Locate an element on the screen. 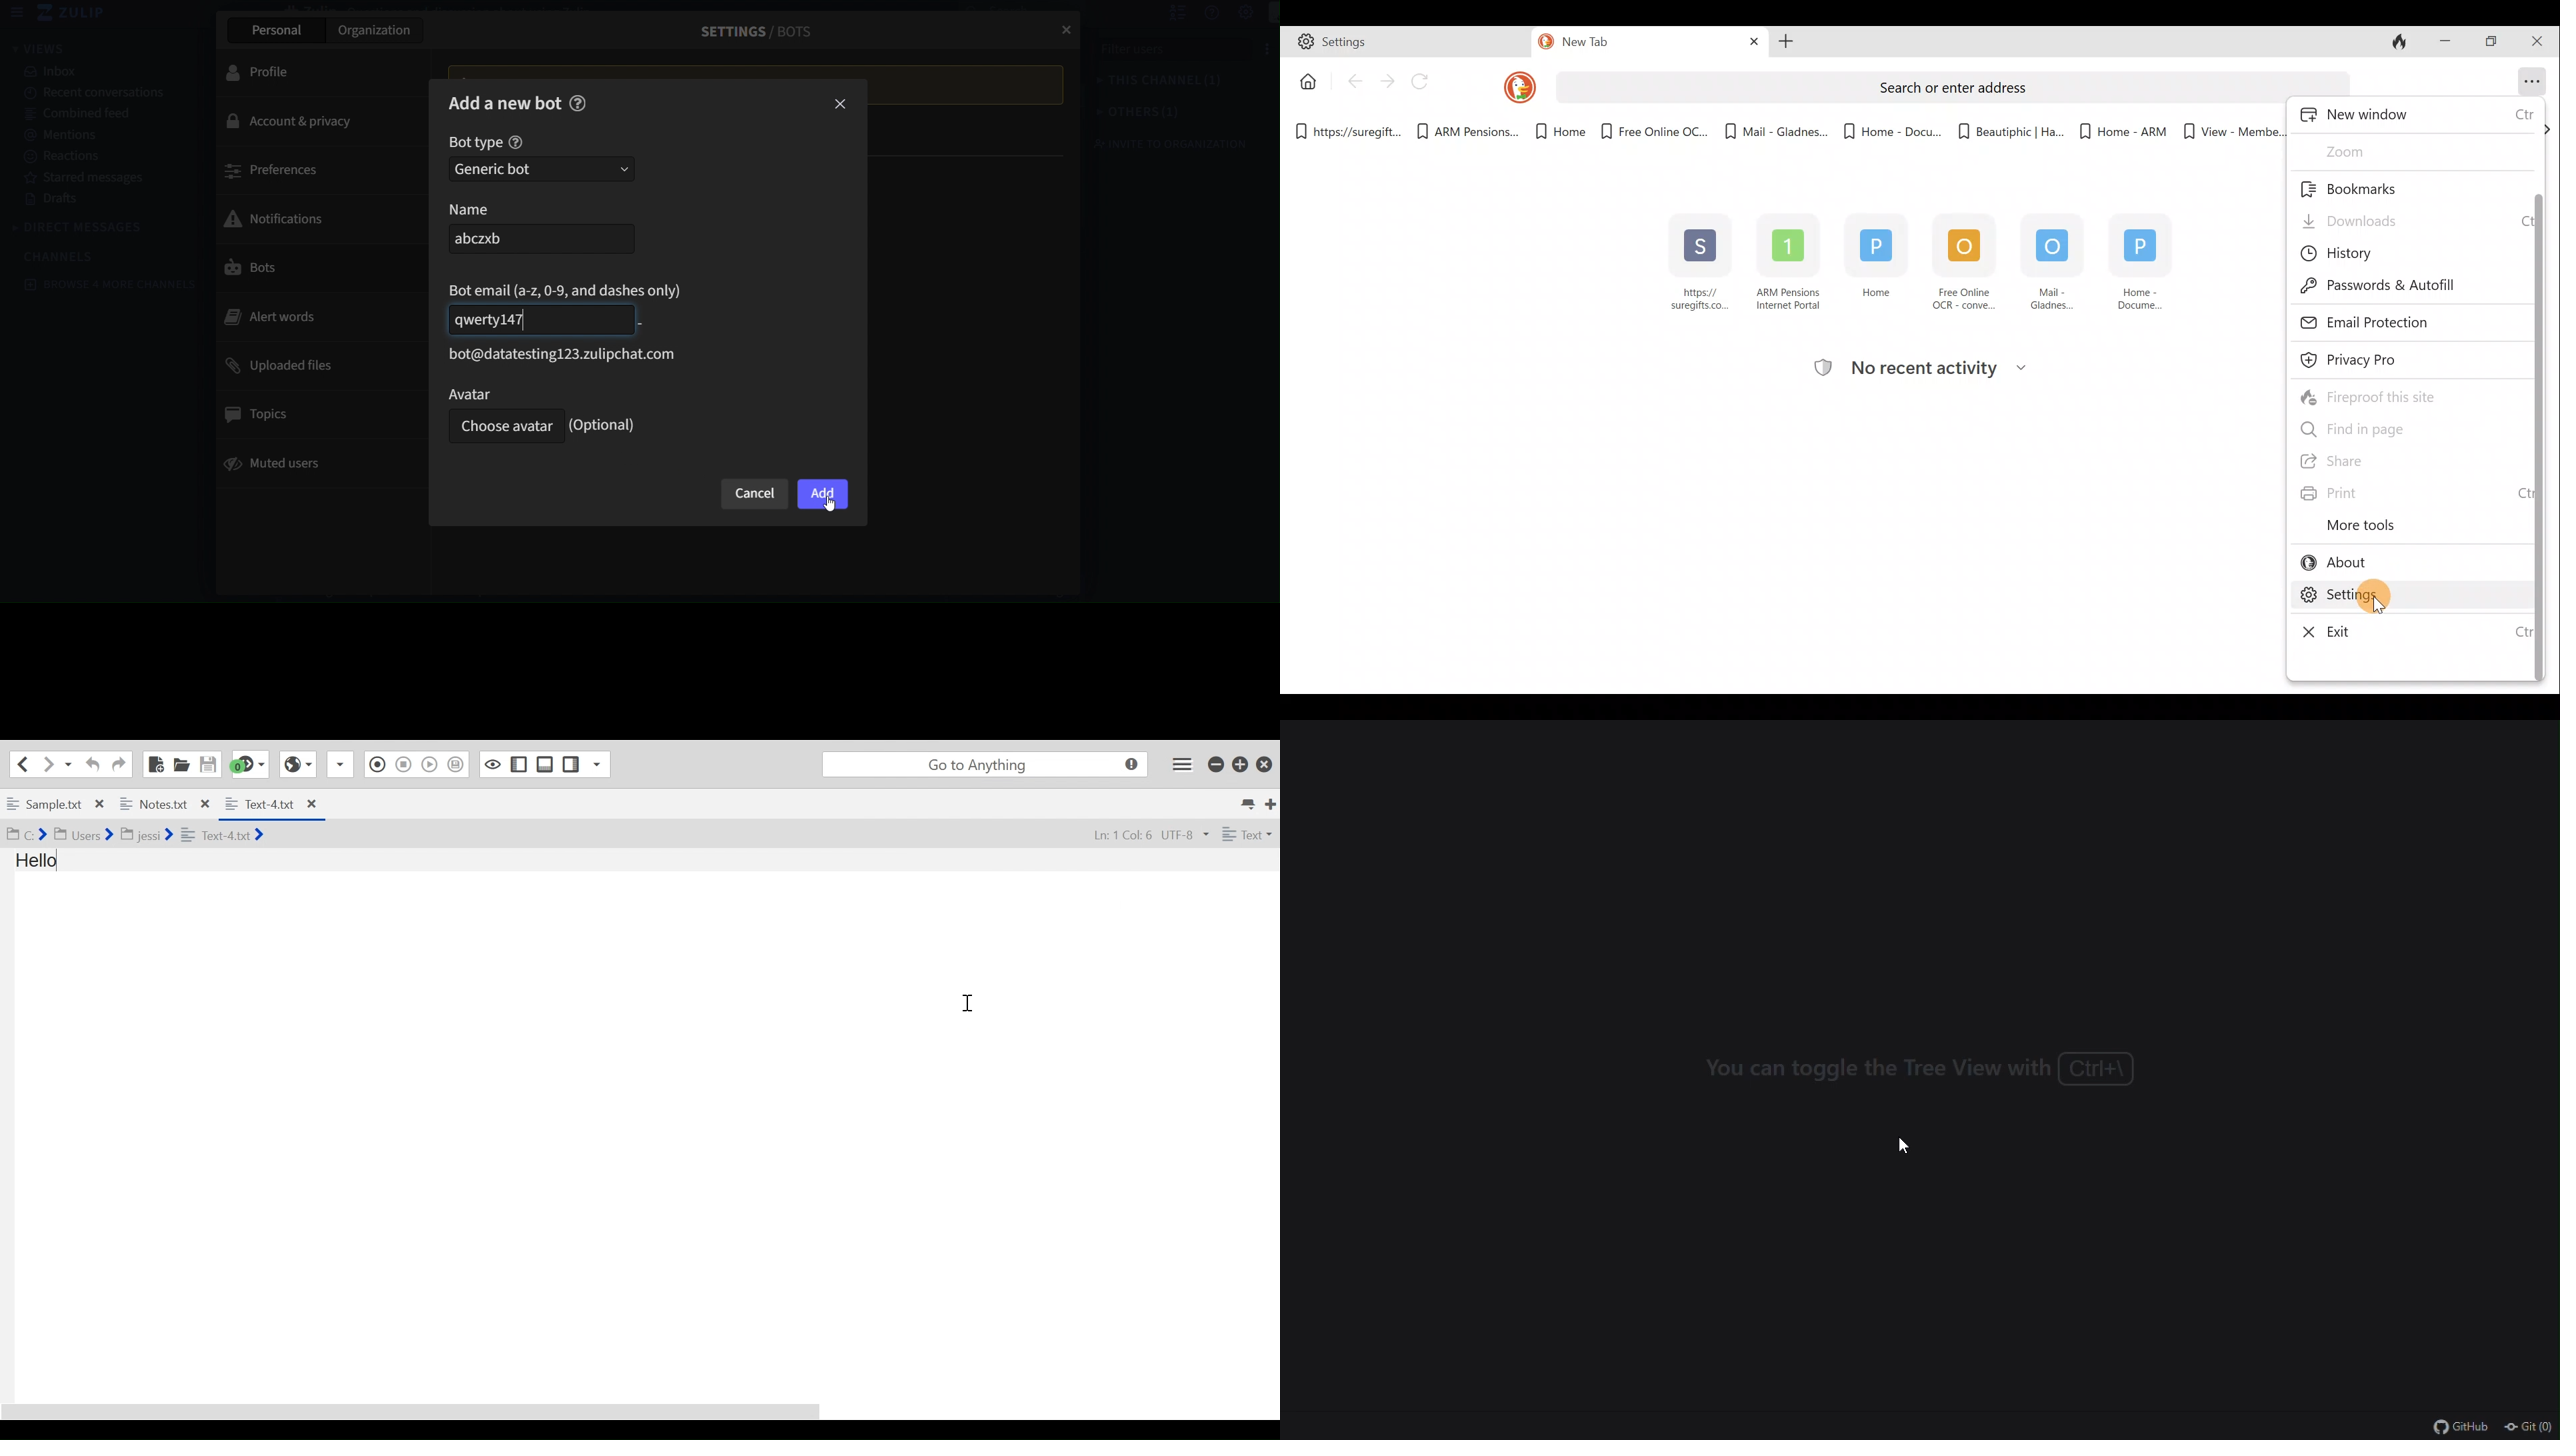  topics is located at coordinates (316, 415).